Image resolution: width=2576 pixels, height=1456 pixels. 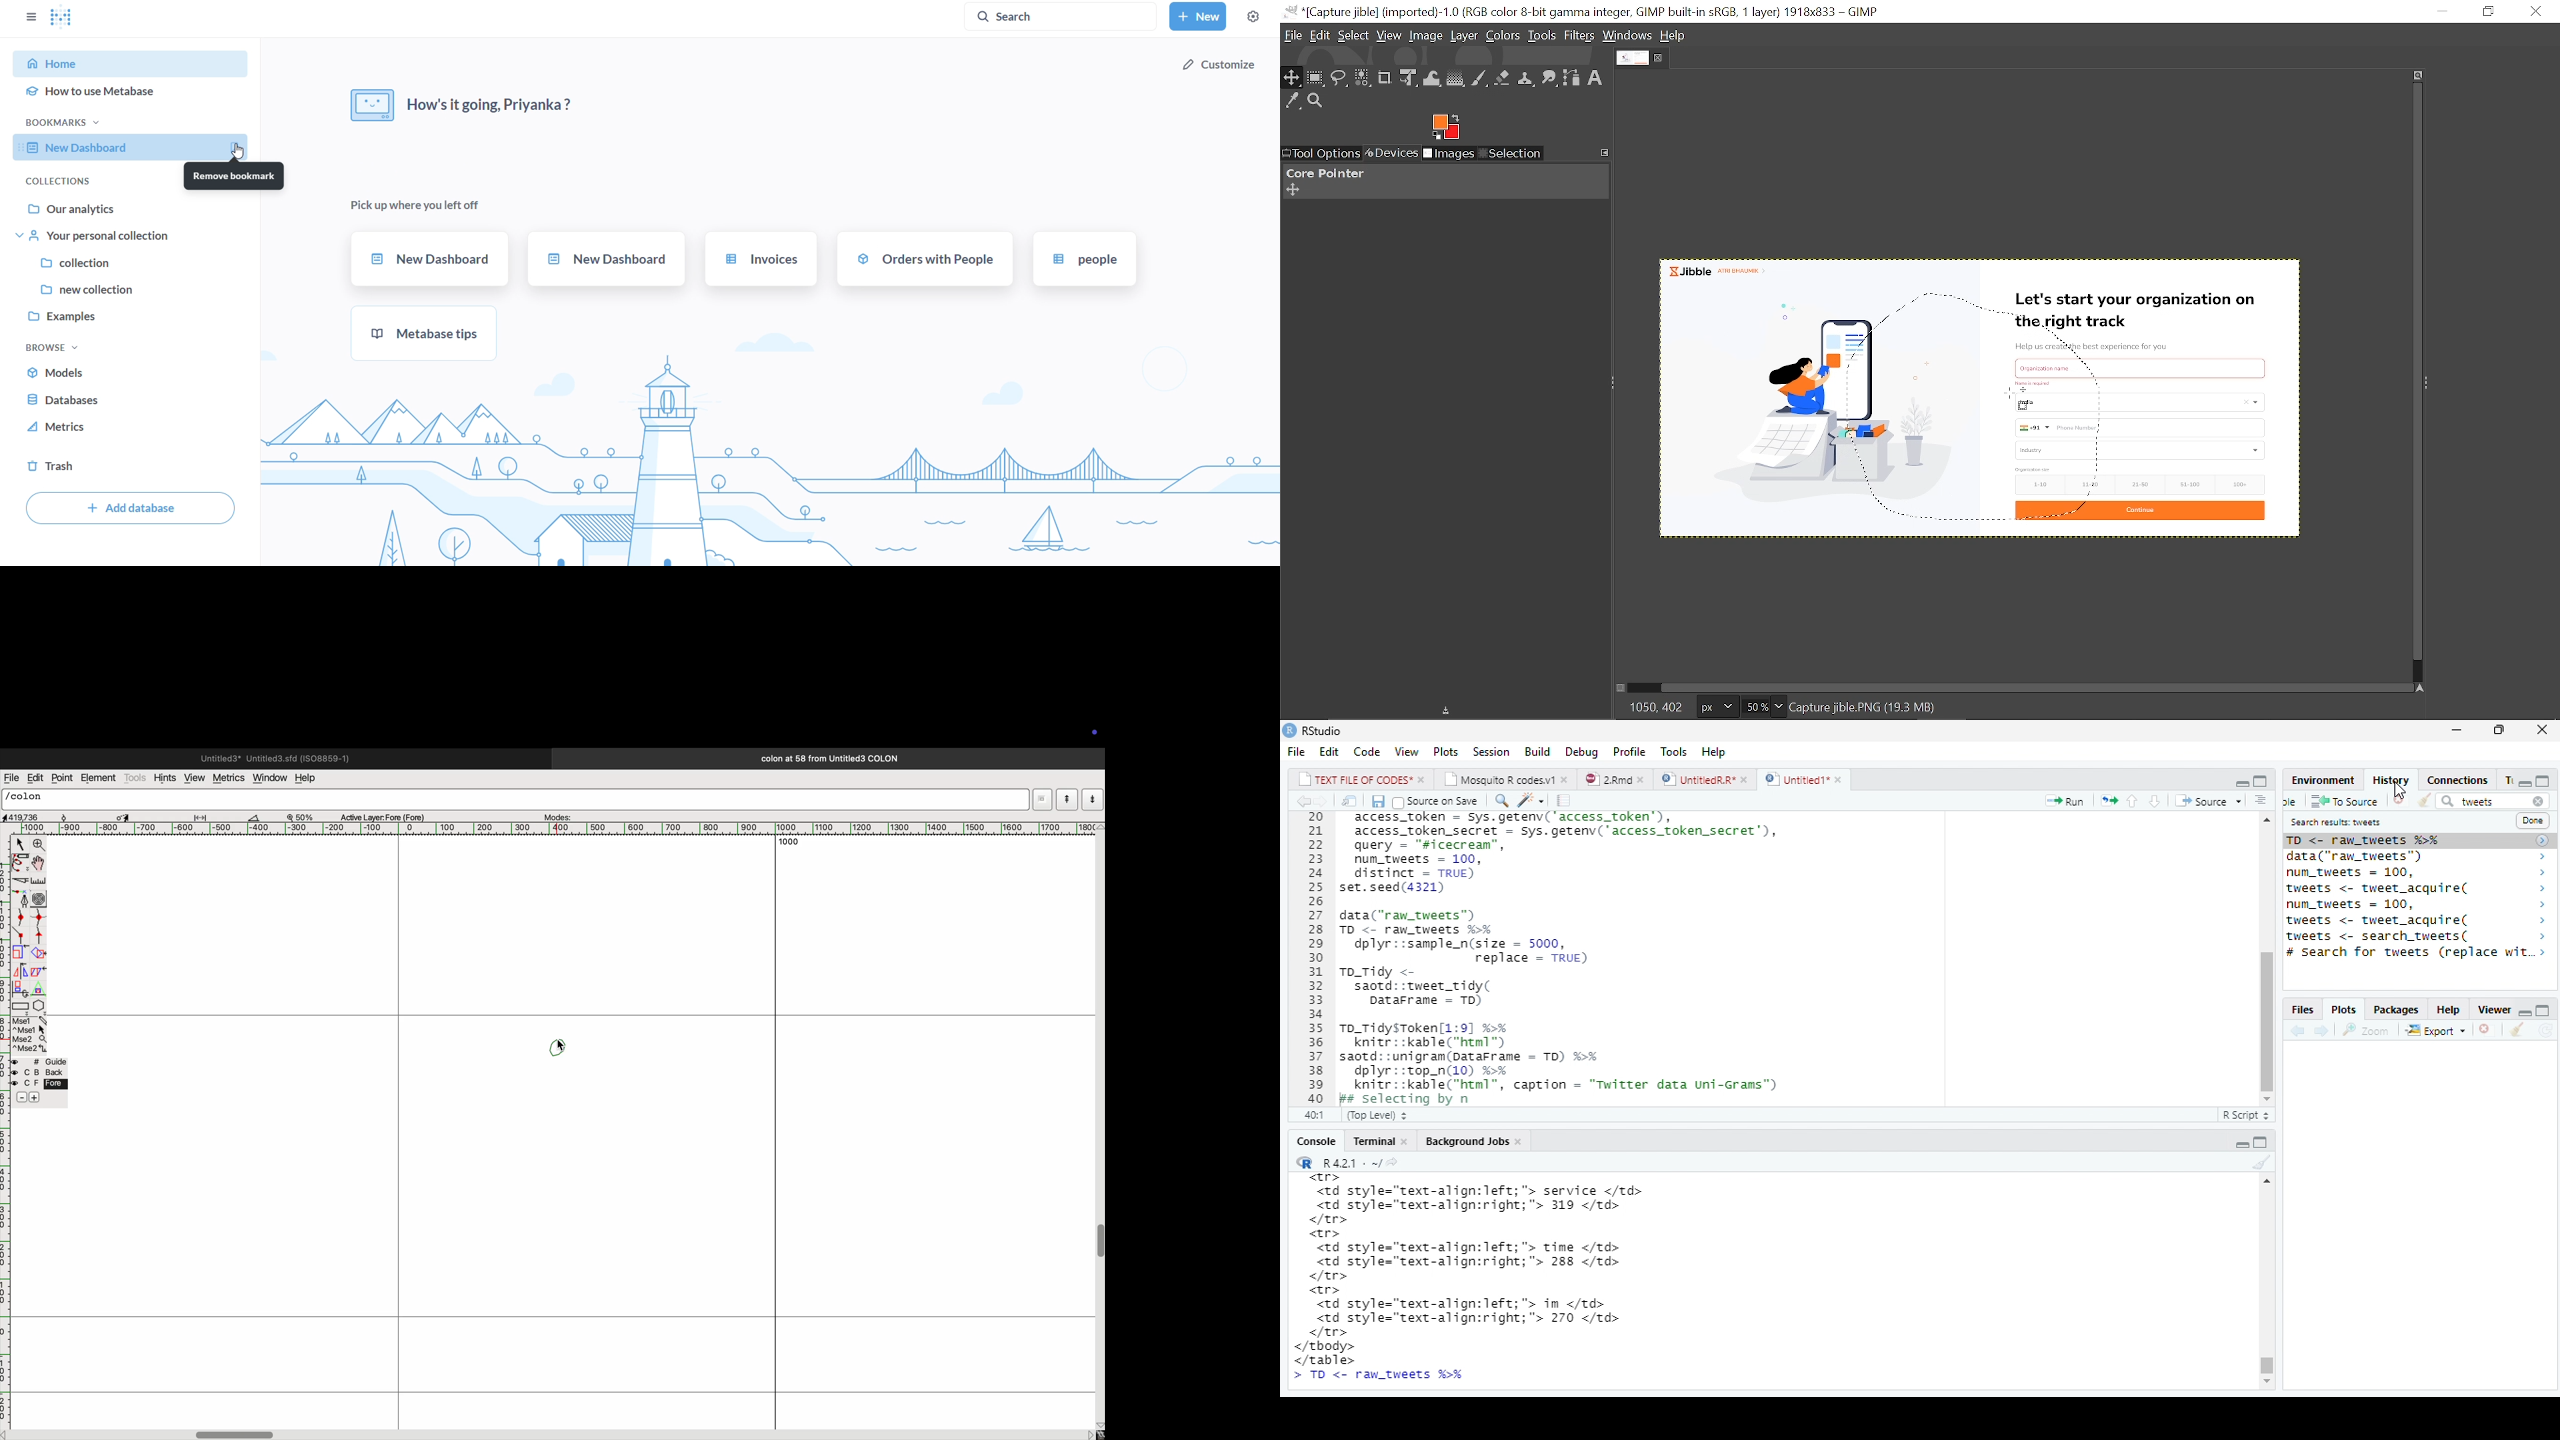 What do you see at coordinates (2504, 728) in the screenshot?
I see `maximize` at bounding box center [2504, 728].